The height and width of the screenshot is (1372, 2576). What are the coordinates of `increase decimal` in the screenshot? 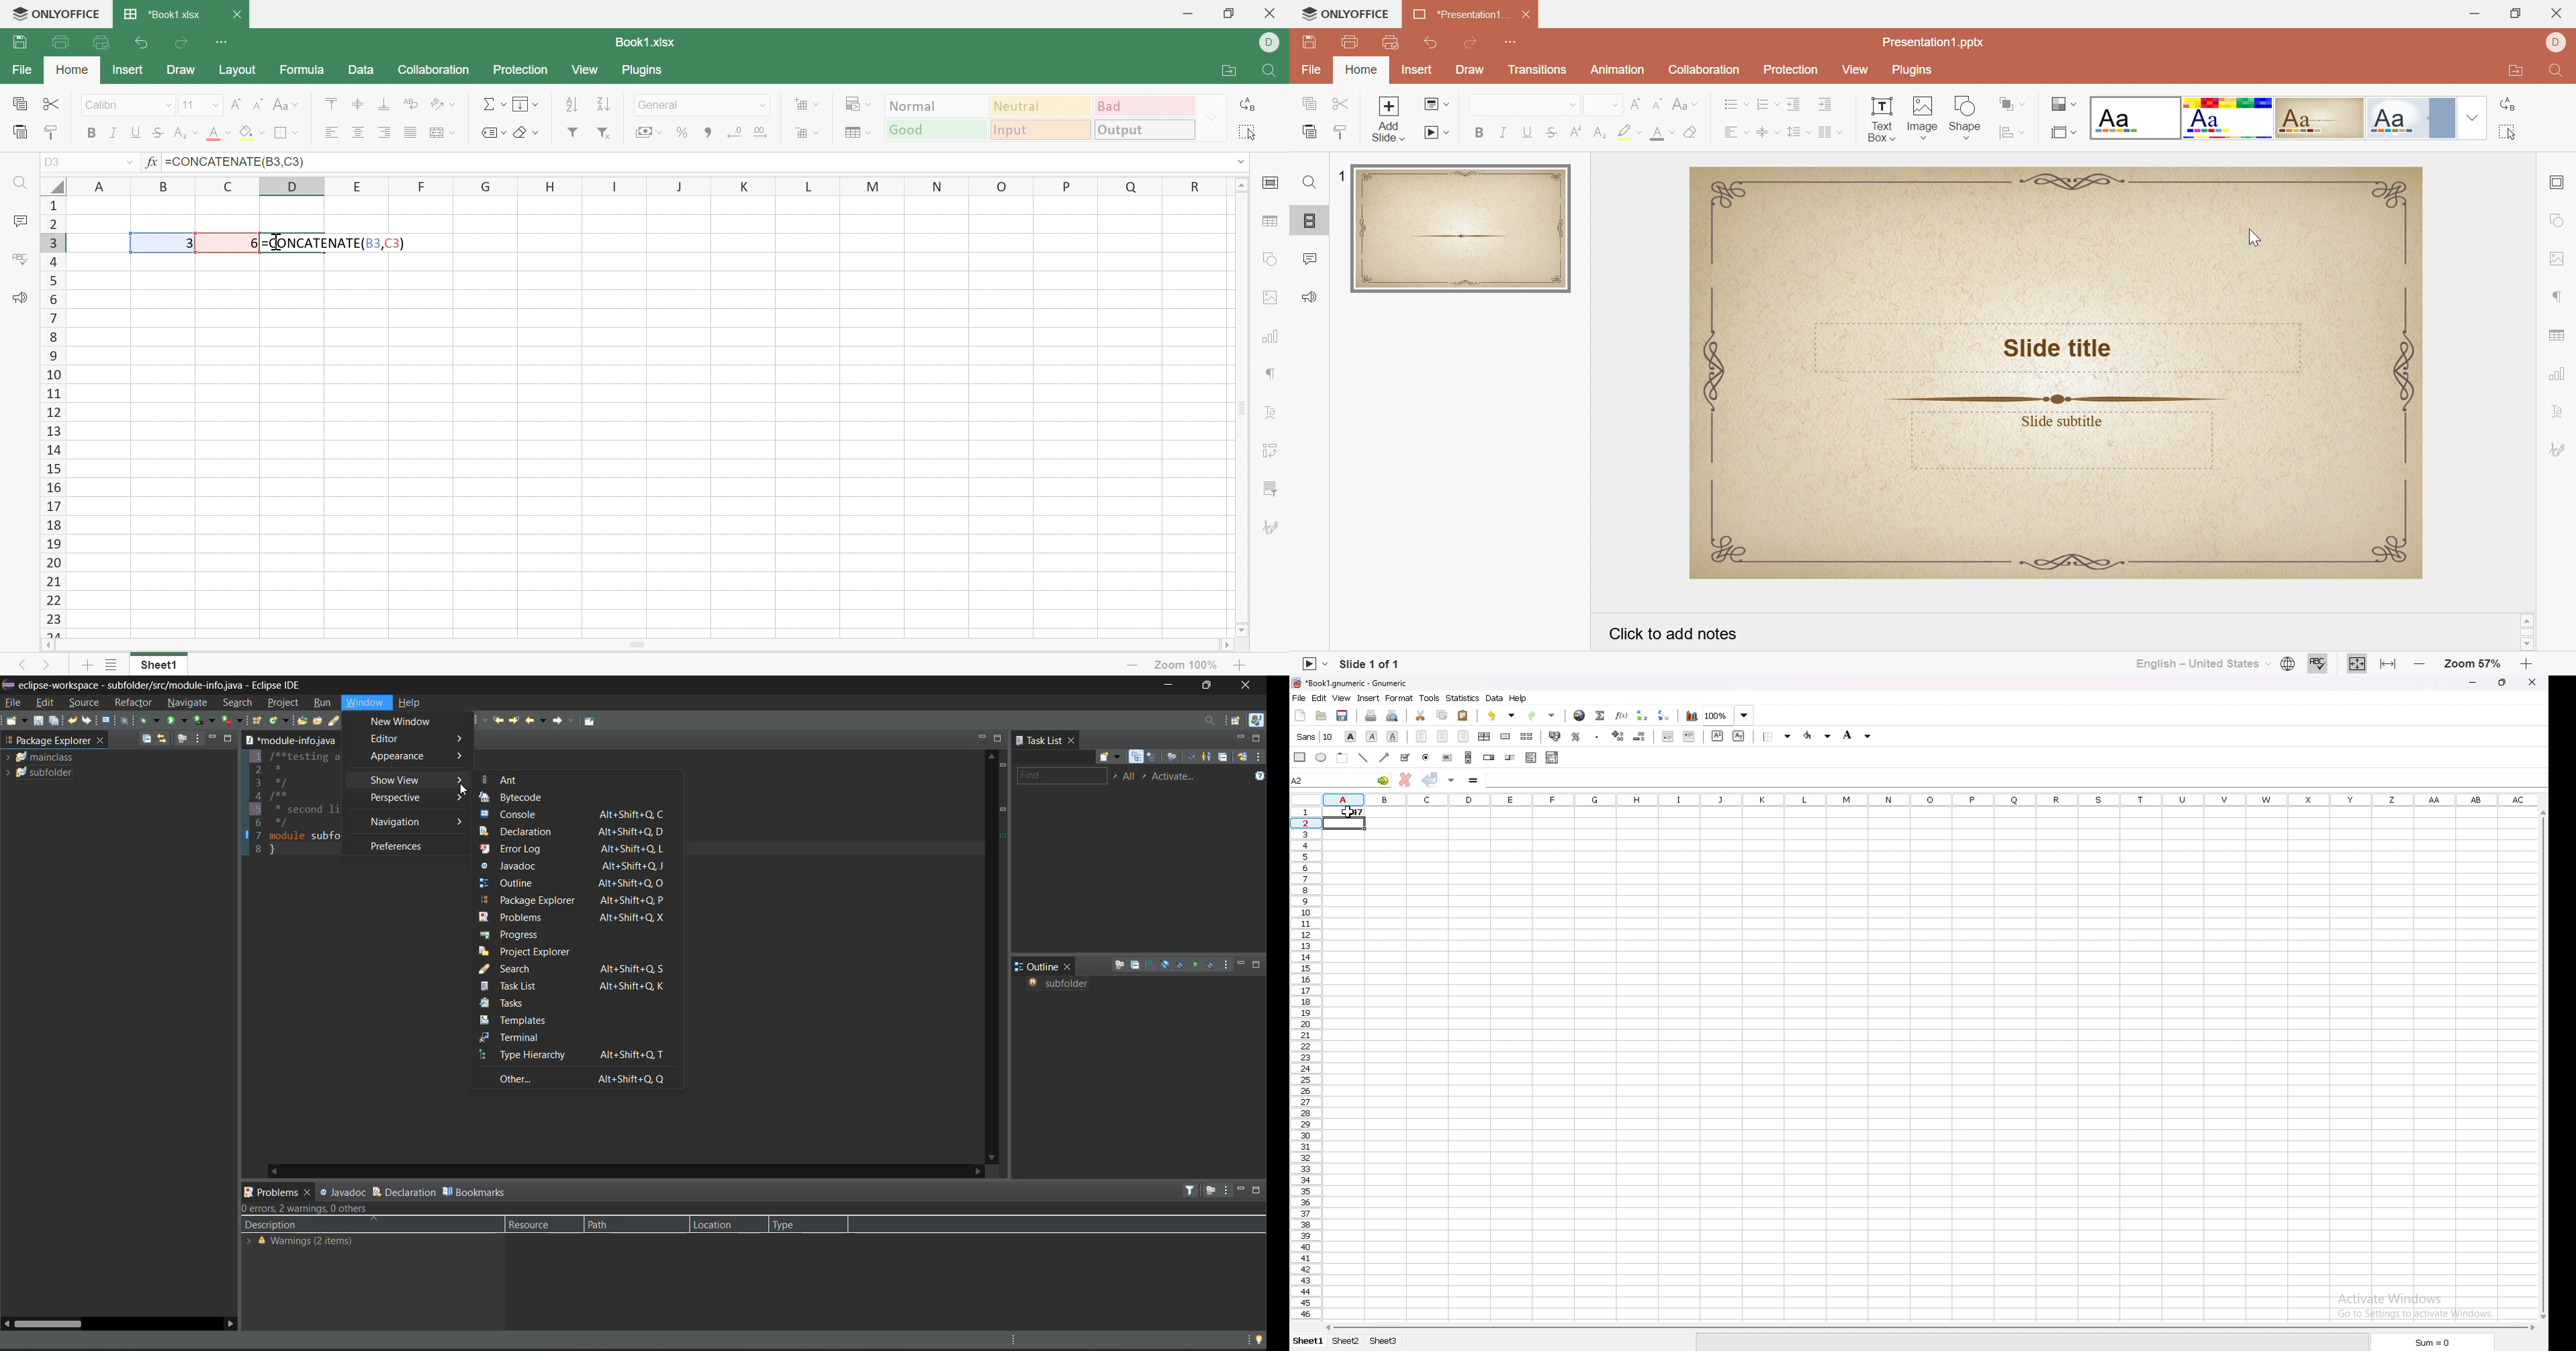 It's located at (1618, 736).